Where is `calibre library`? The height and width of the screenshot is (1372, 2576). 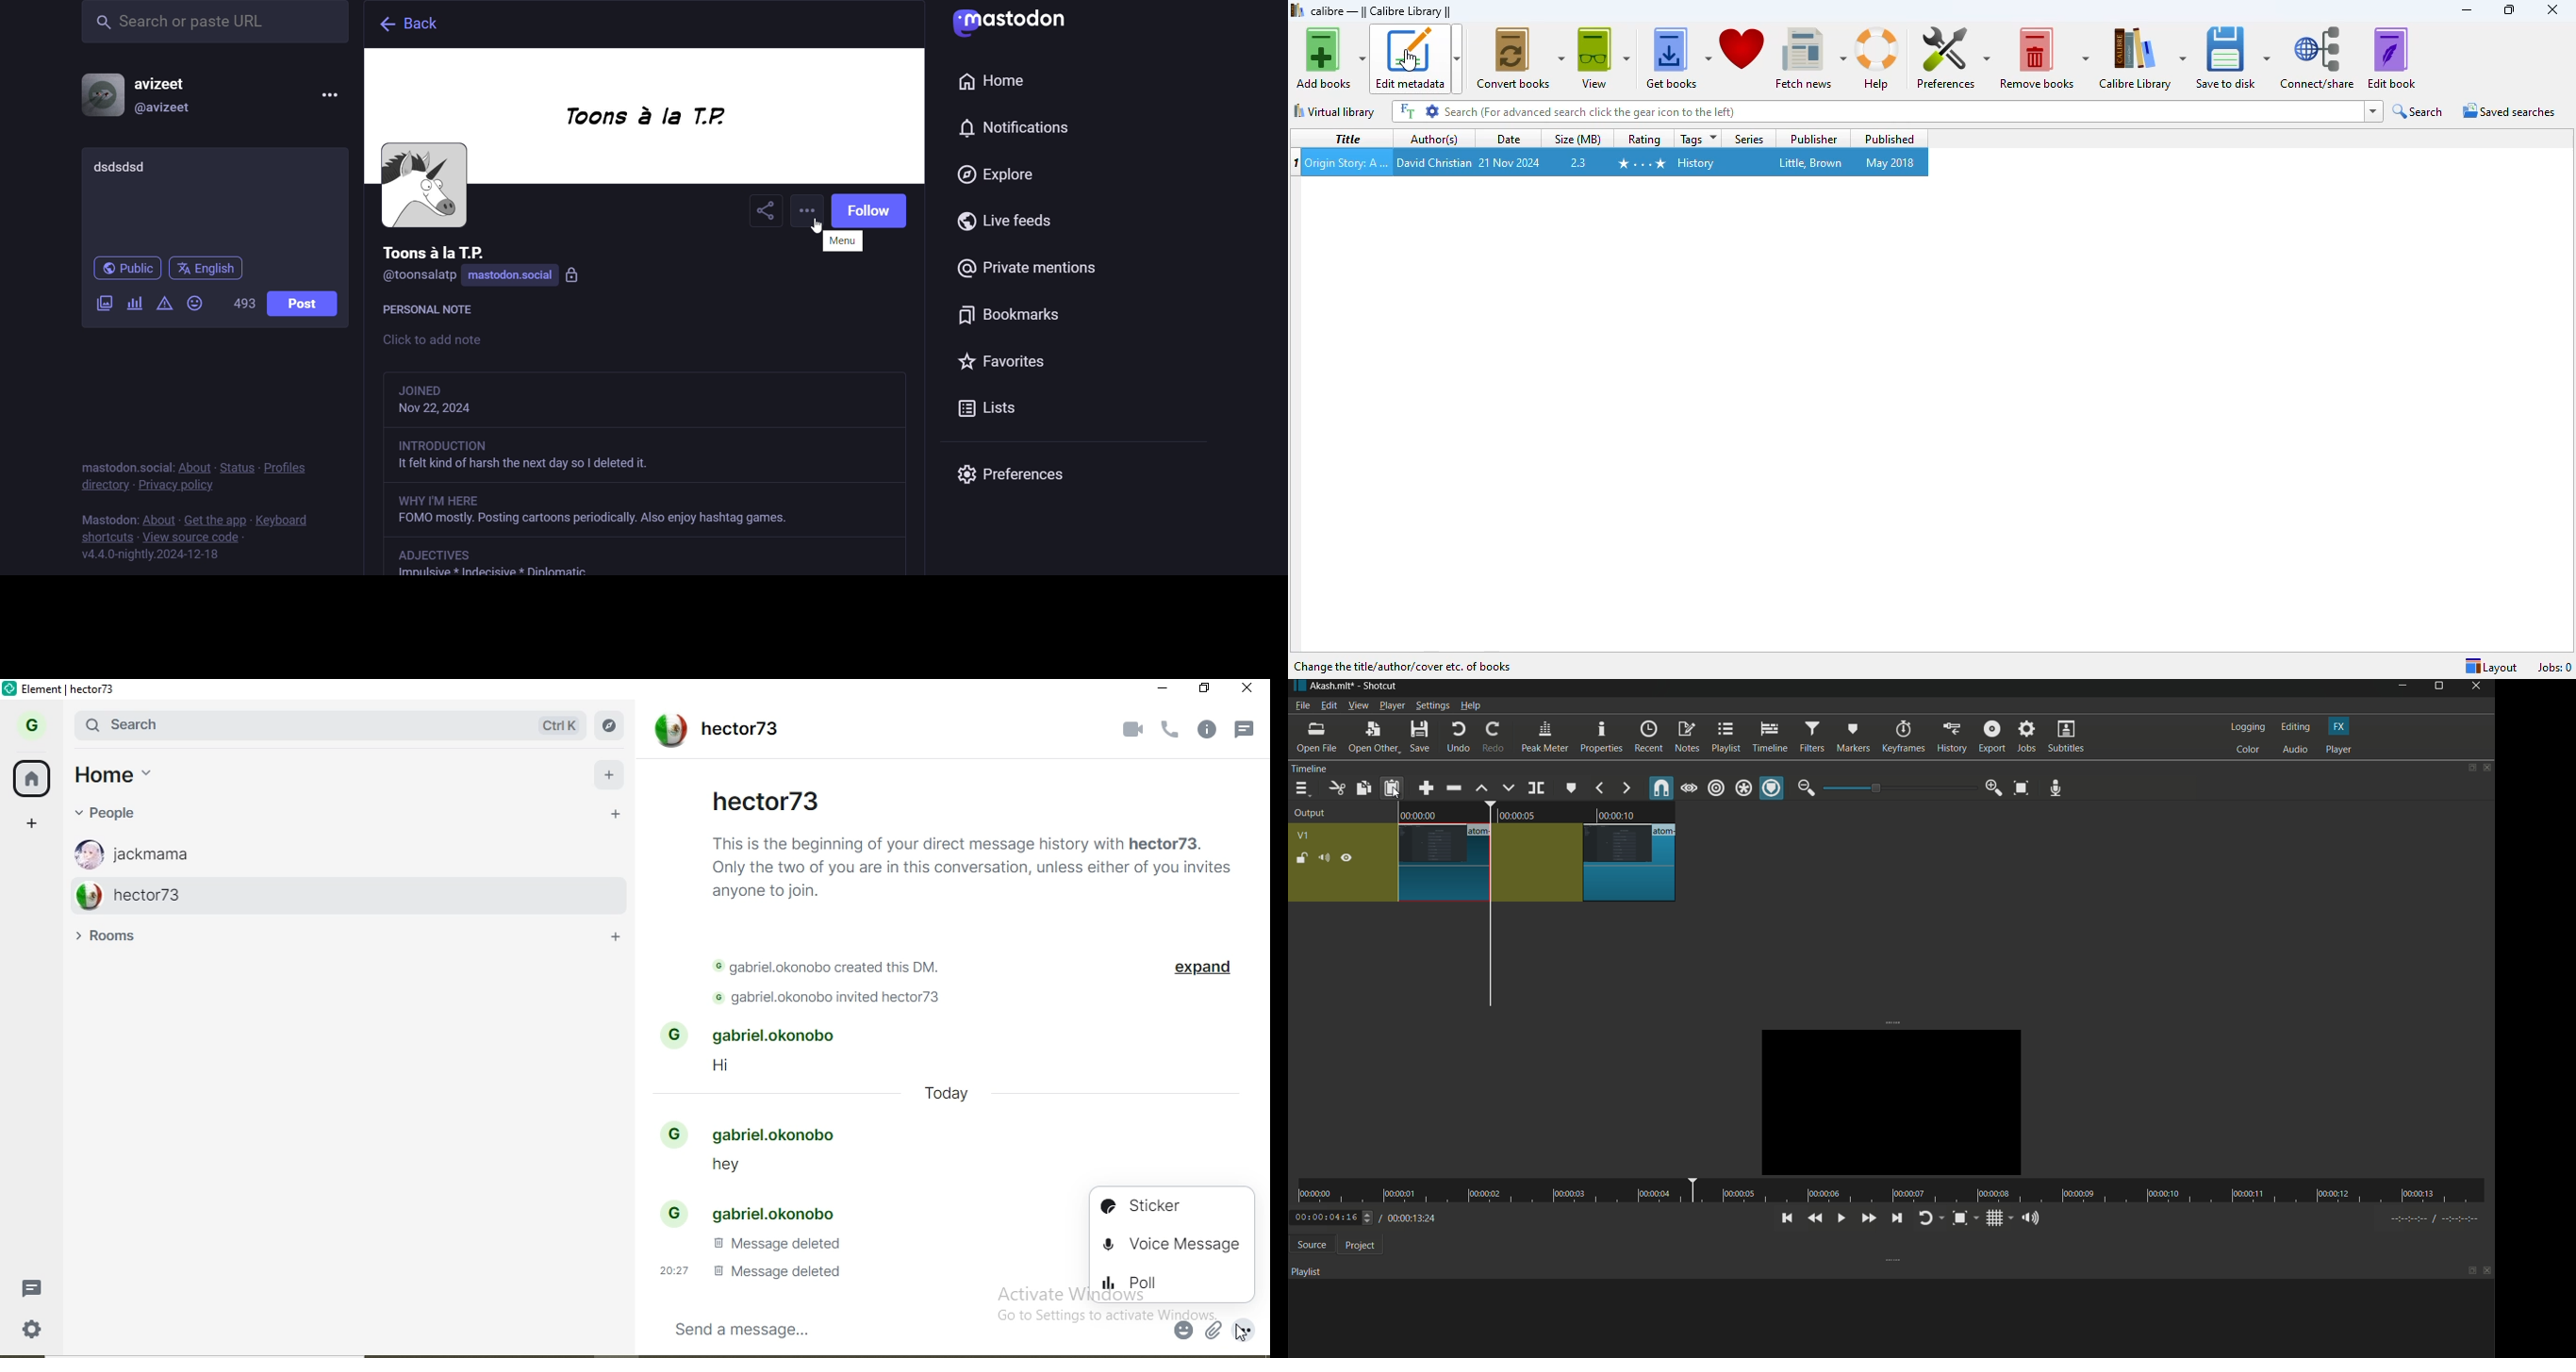
calibre library is located at coordinates (2142, 58).